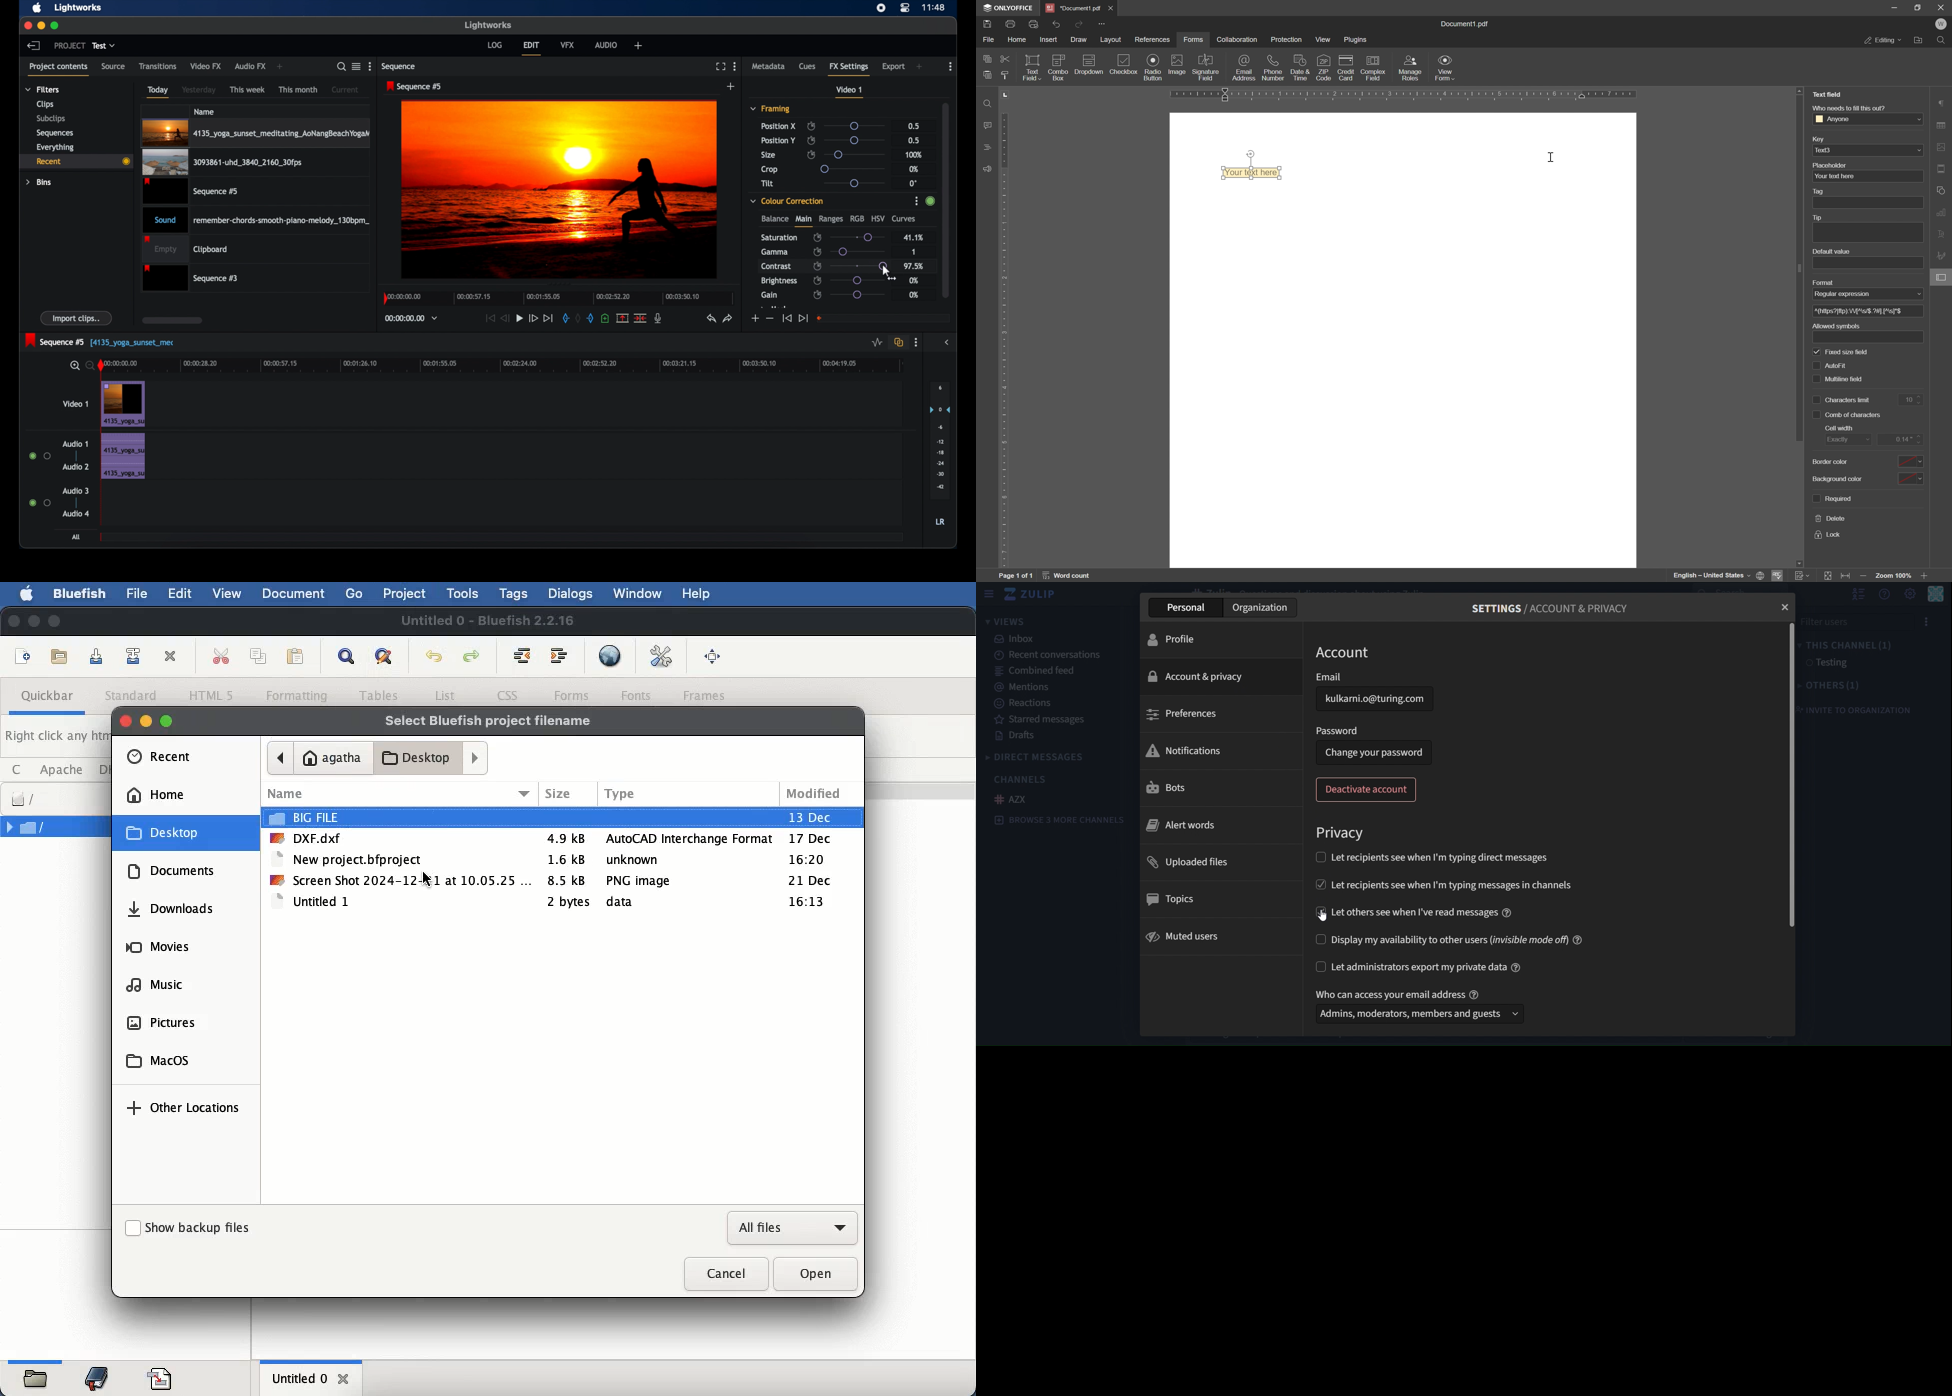 The width and height of the screenshot is (1960, 1400). Describe the element at coordinates (1942, 256) in the screenshot. I see `signature settings` at that location.